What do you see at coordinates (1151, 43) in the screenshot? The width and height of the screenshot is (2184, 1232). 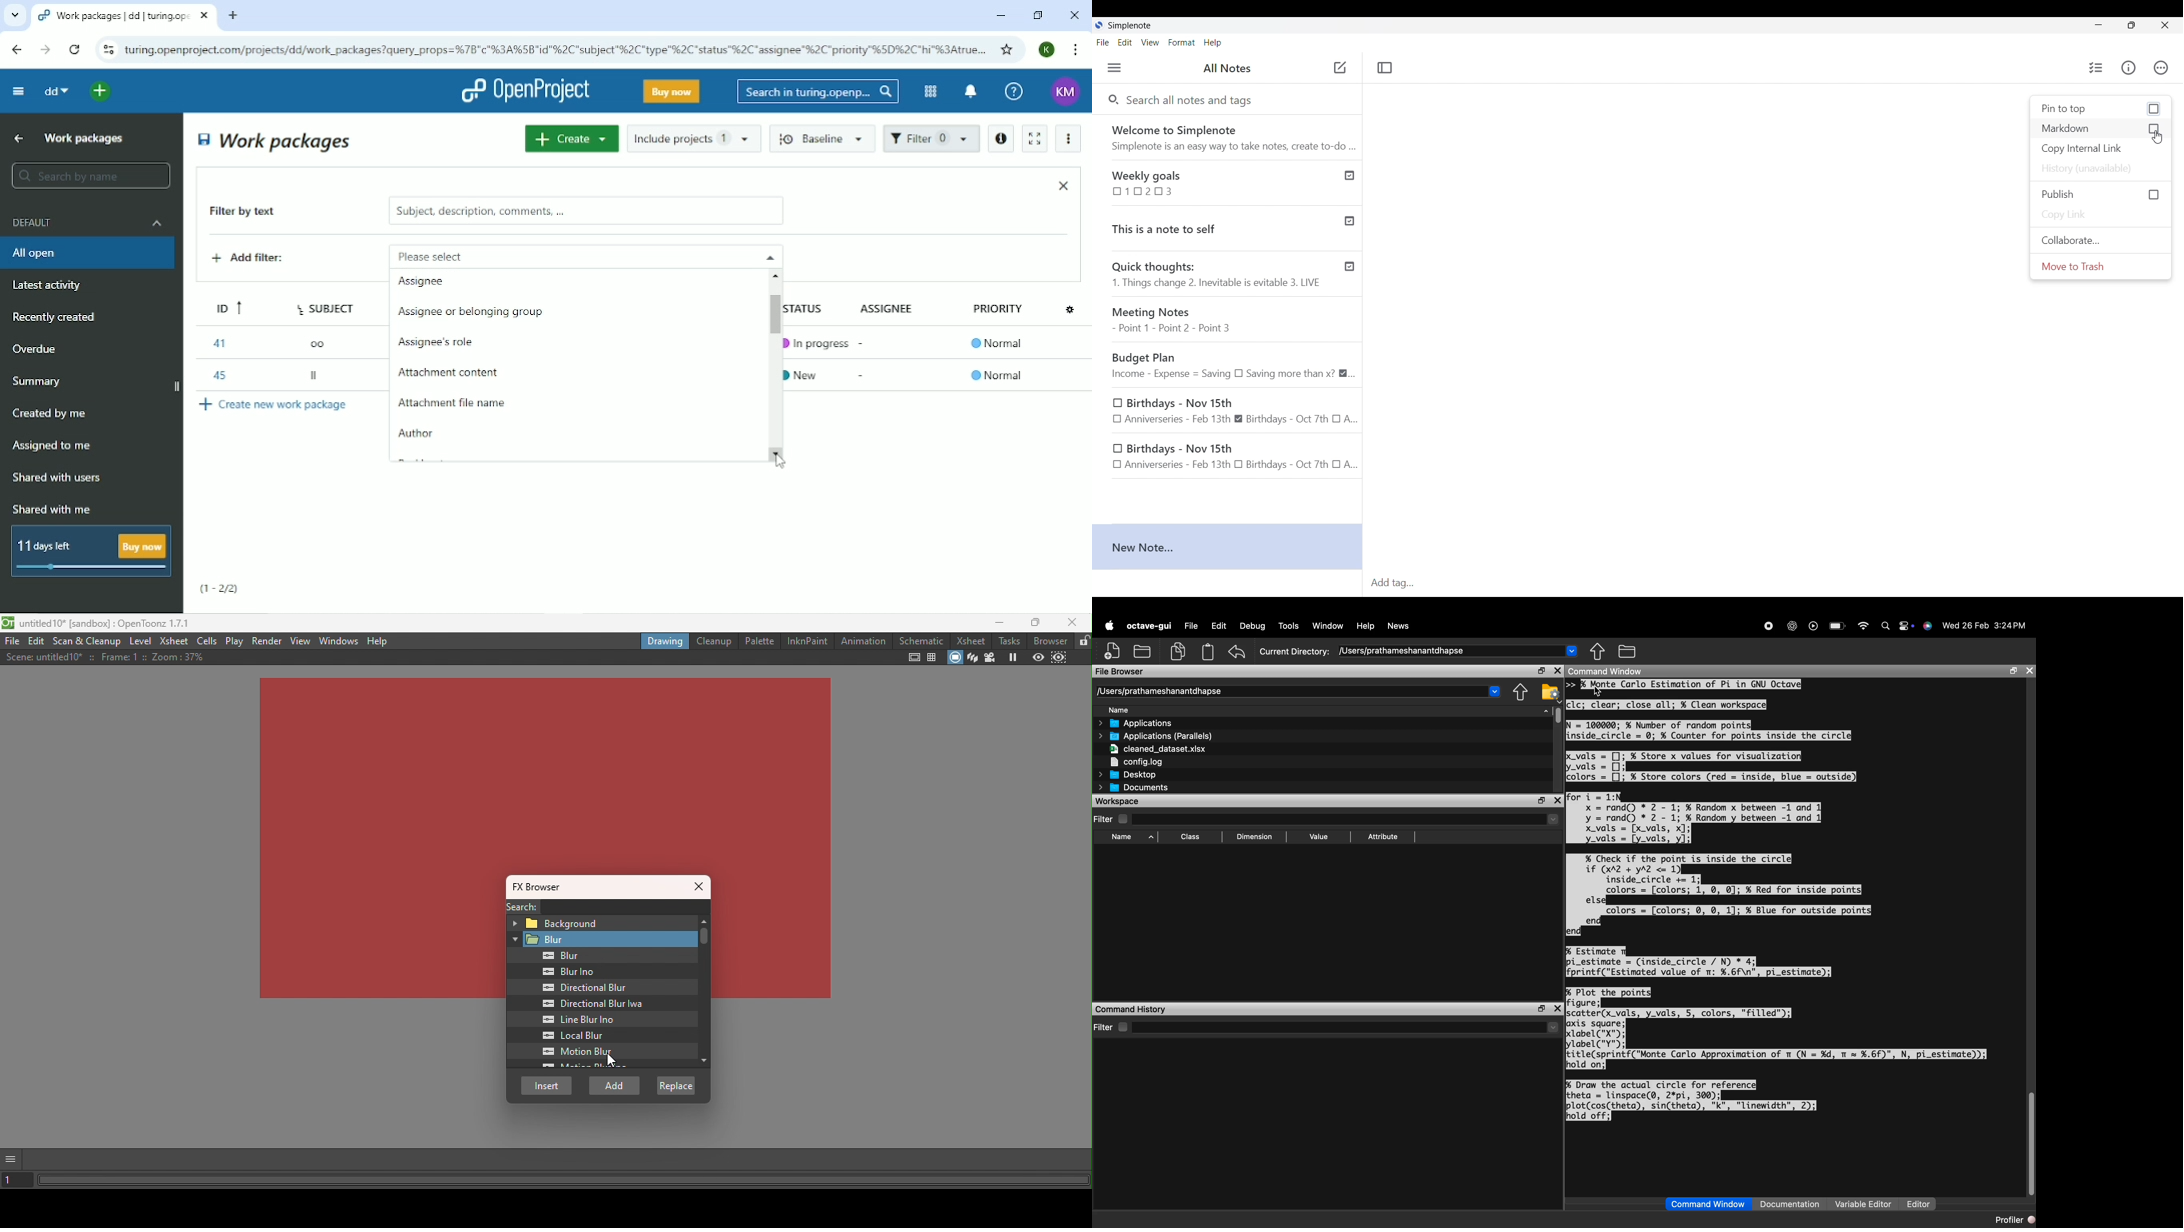 I see `View menu` at bounding box center [1151, 43].